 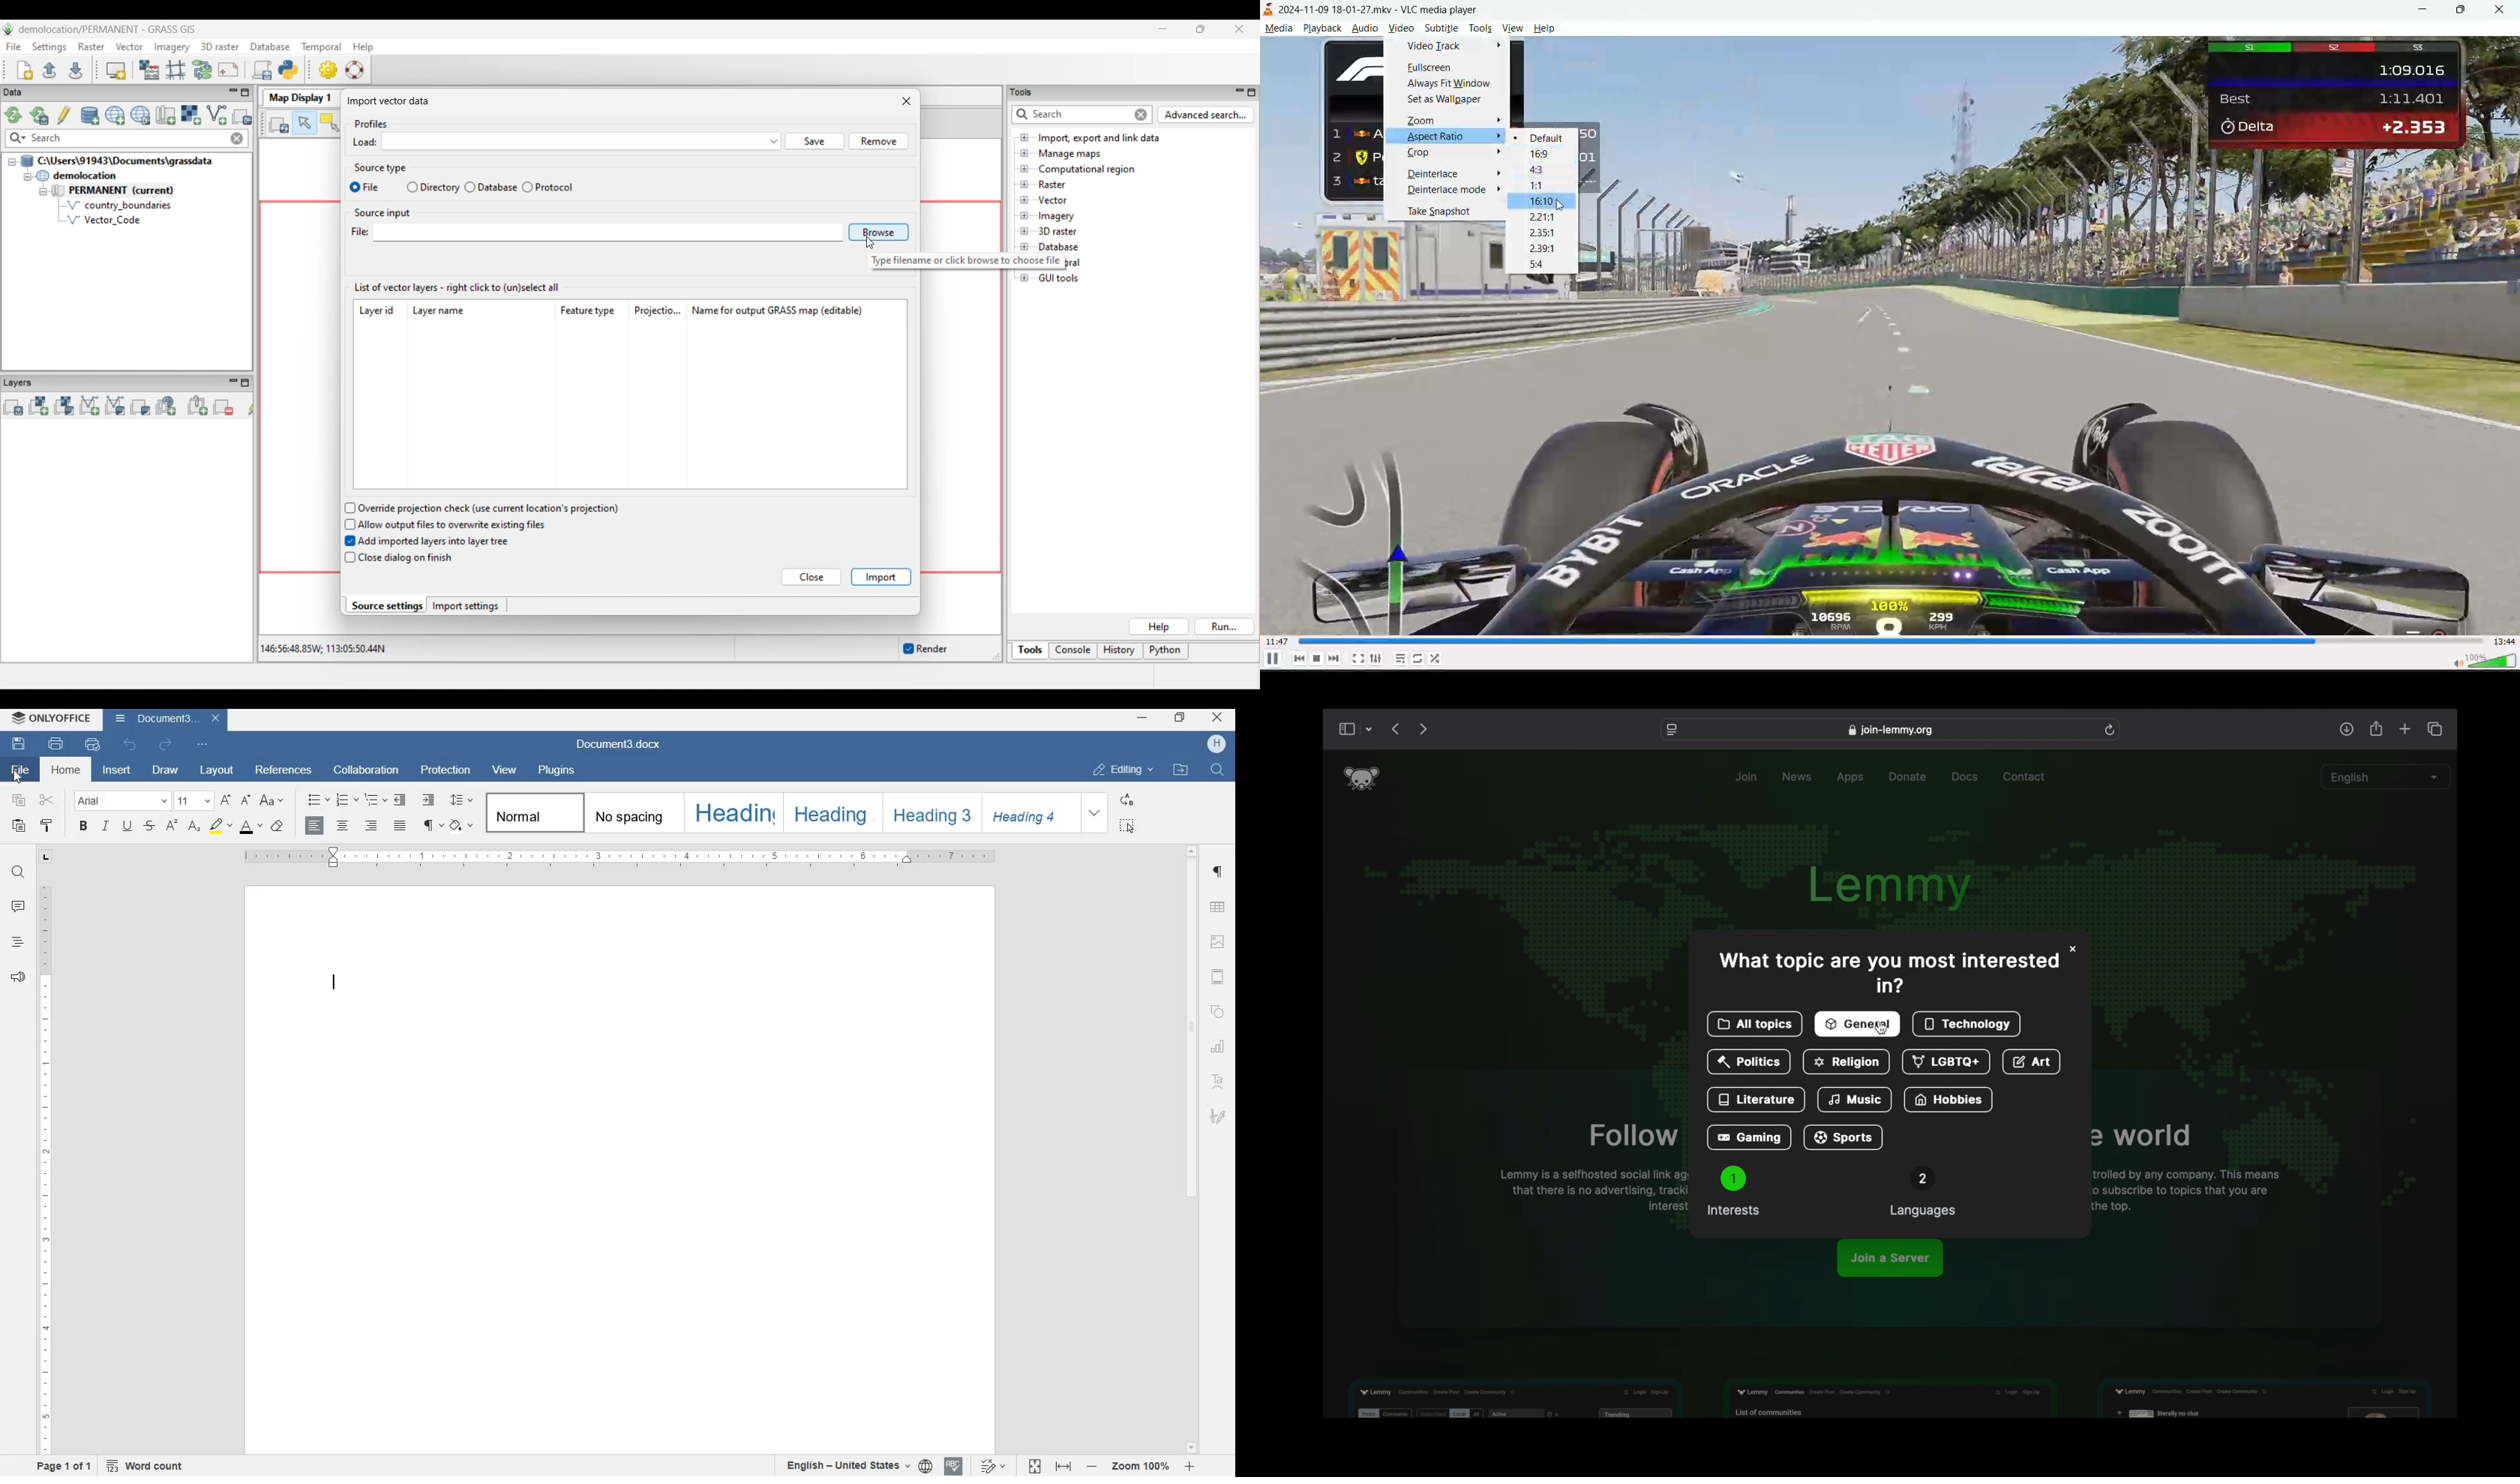 I want to click on deinterlace, so click(x=1437, y=174).